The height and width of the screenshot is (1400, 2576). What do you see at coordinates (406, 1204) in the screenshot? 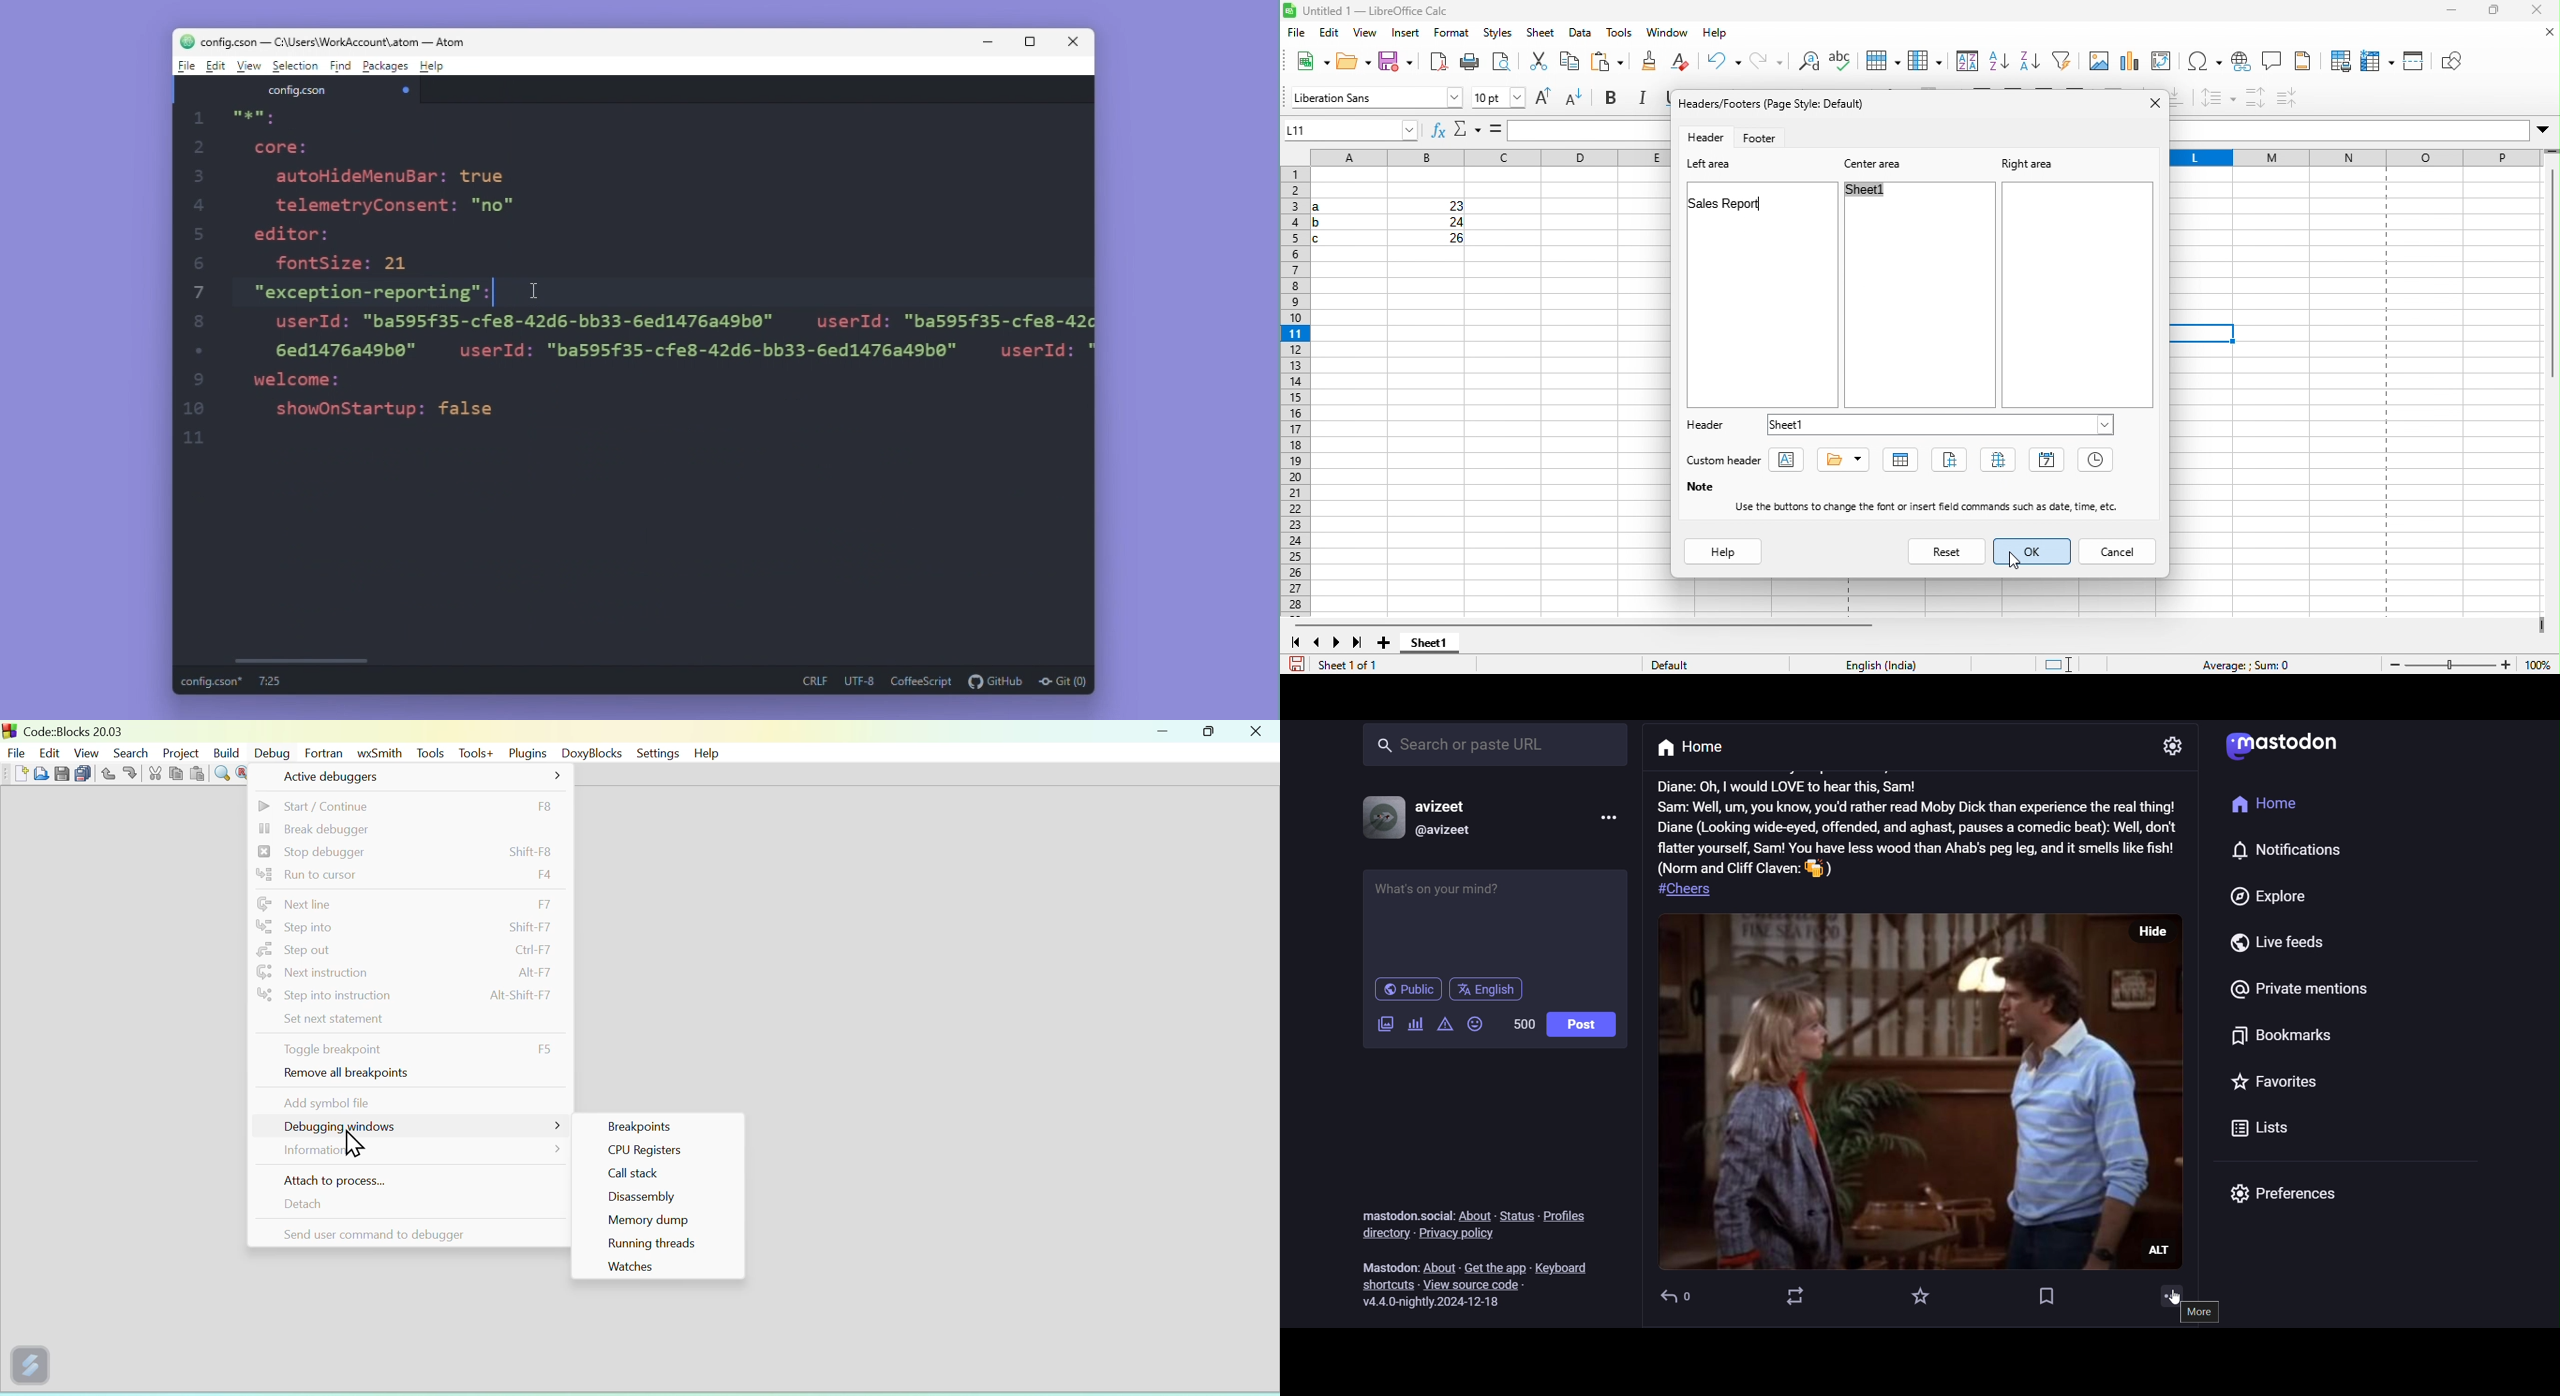
I see `detach ` at bounding box center [406, 1204].